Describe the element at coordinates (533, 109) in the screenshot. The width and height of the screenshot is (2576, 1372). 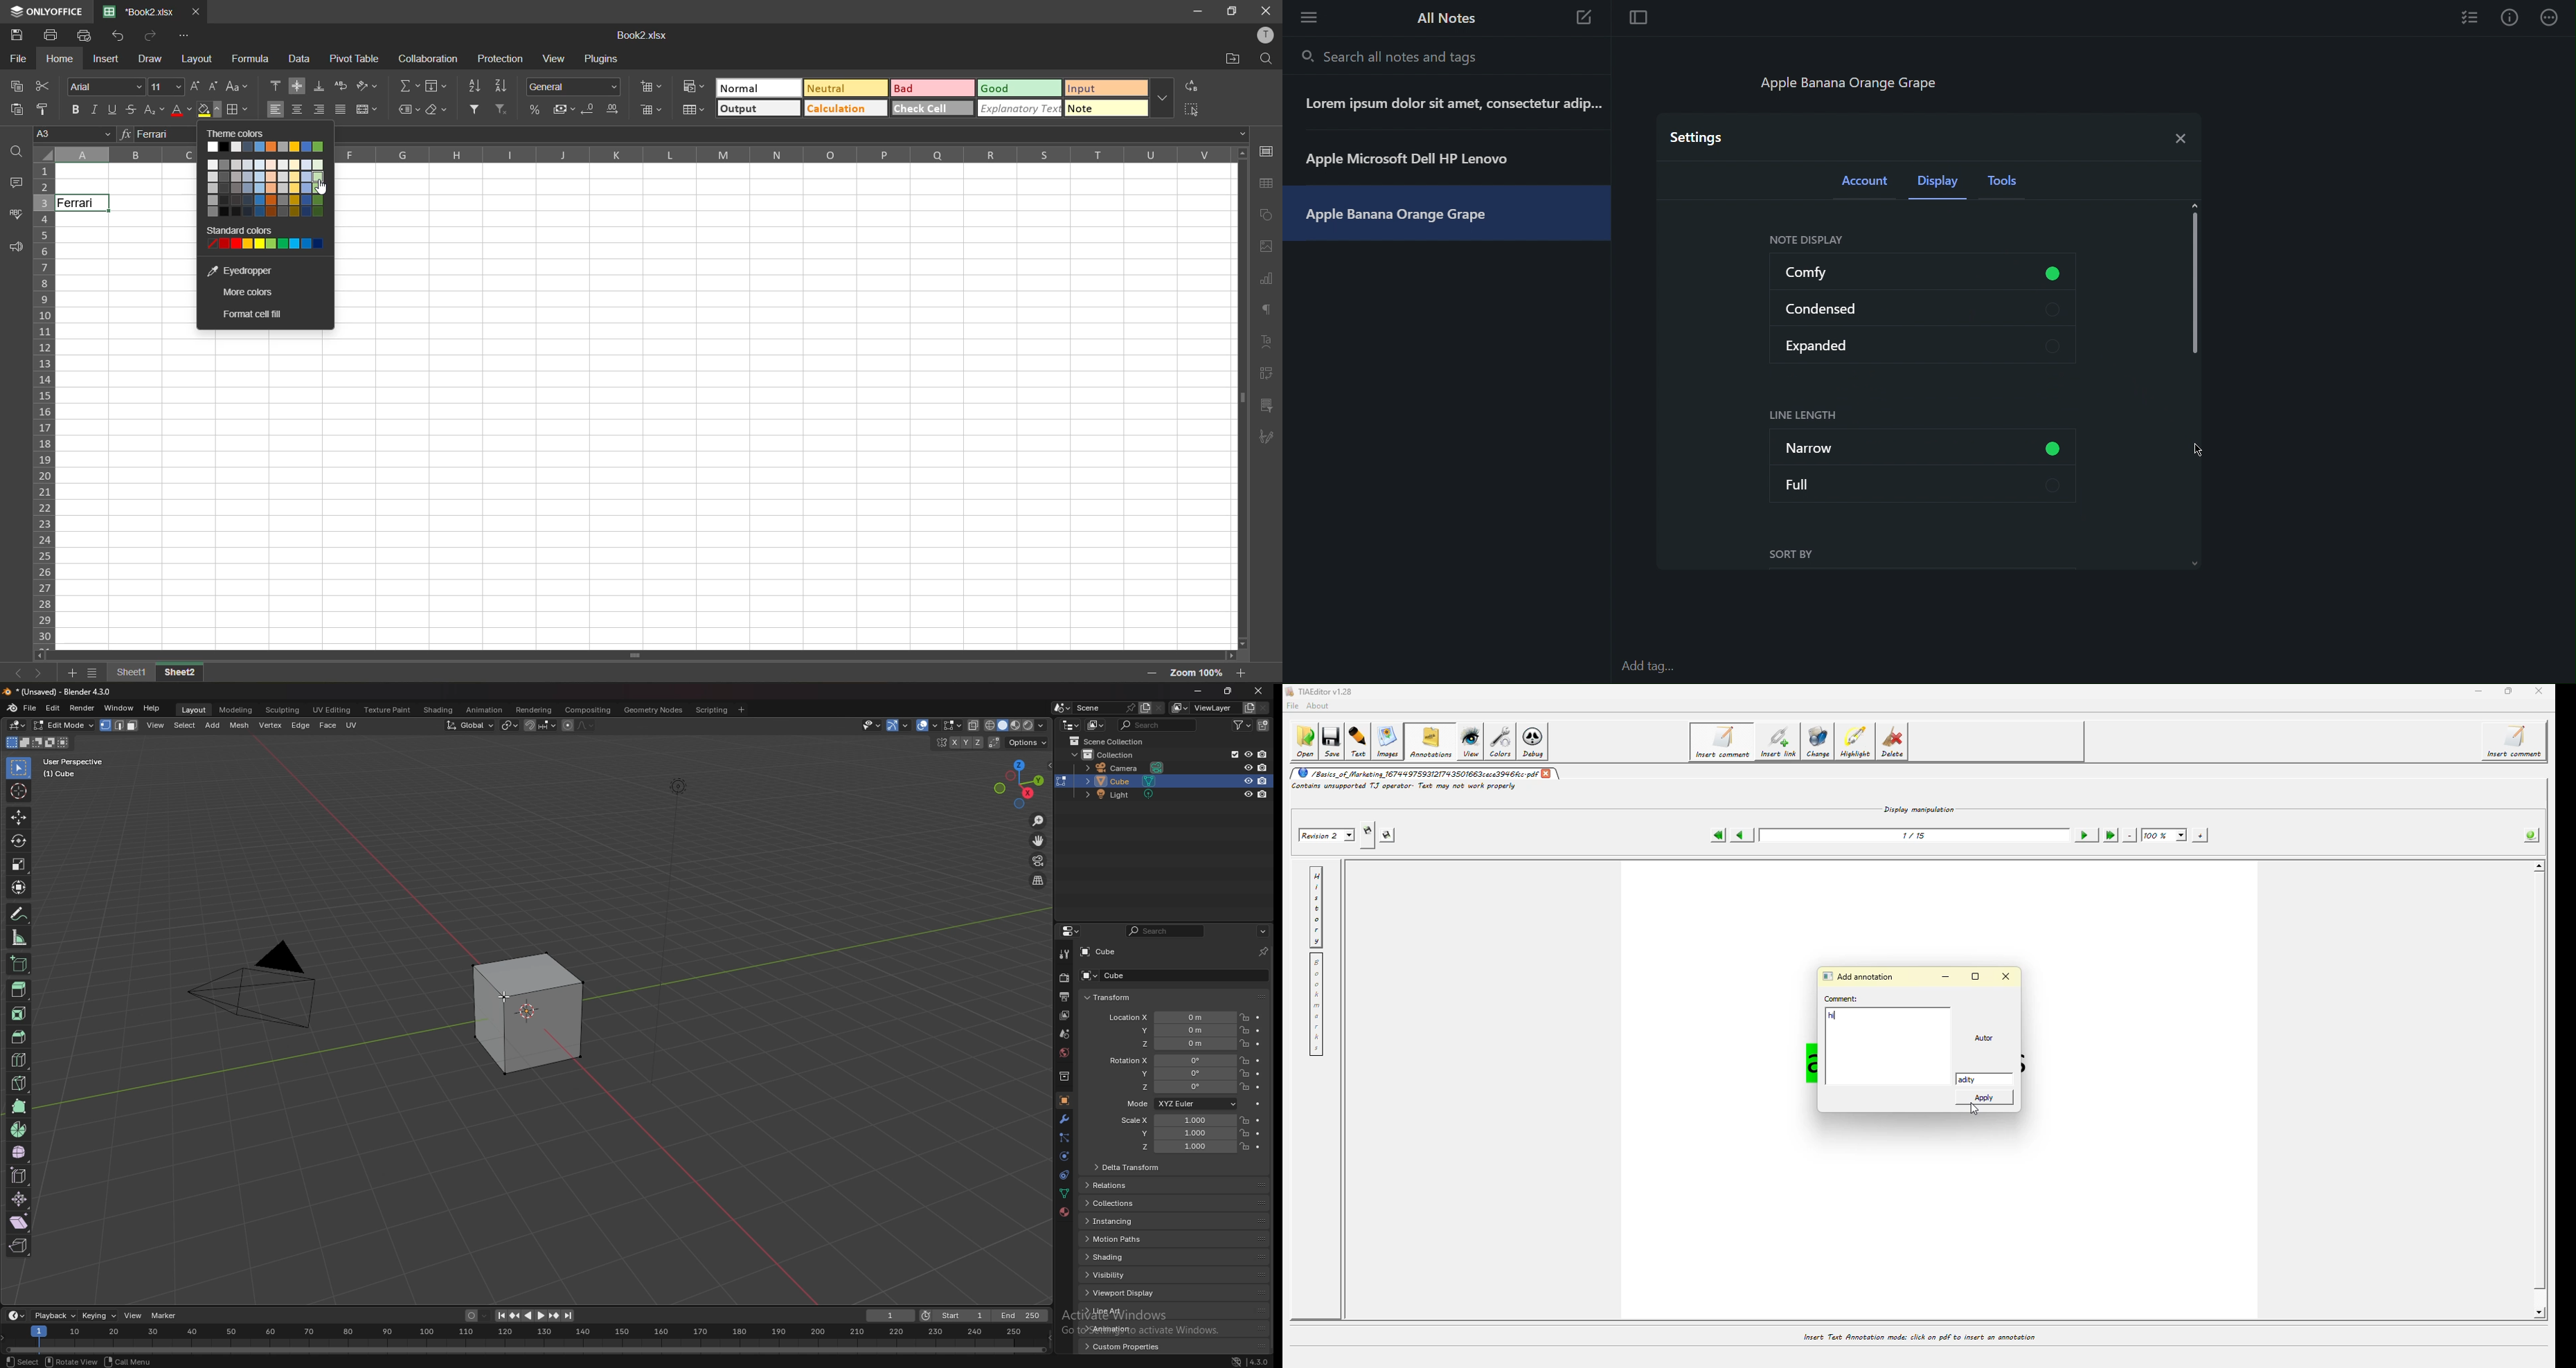
I see `percent` at that location.